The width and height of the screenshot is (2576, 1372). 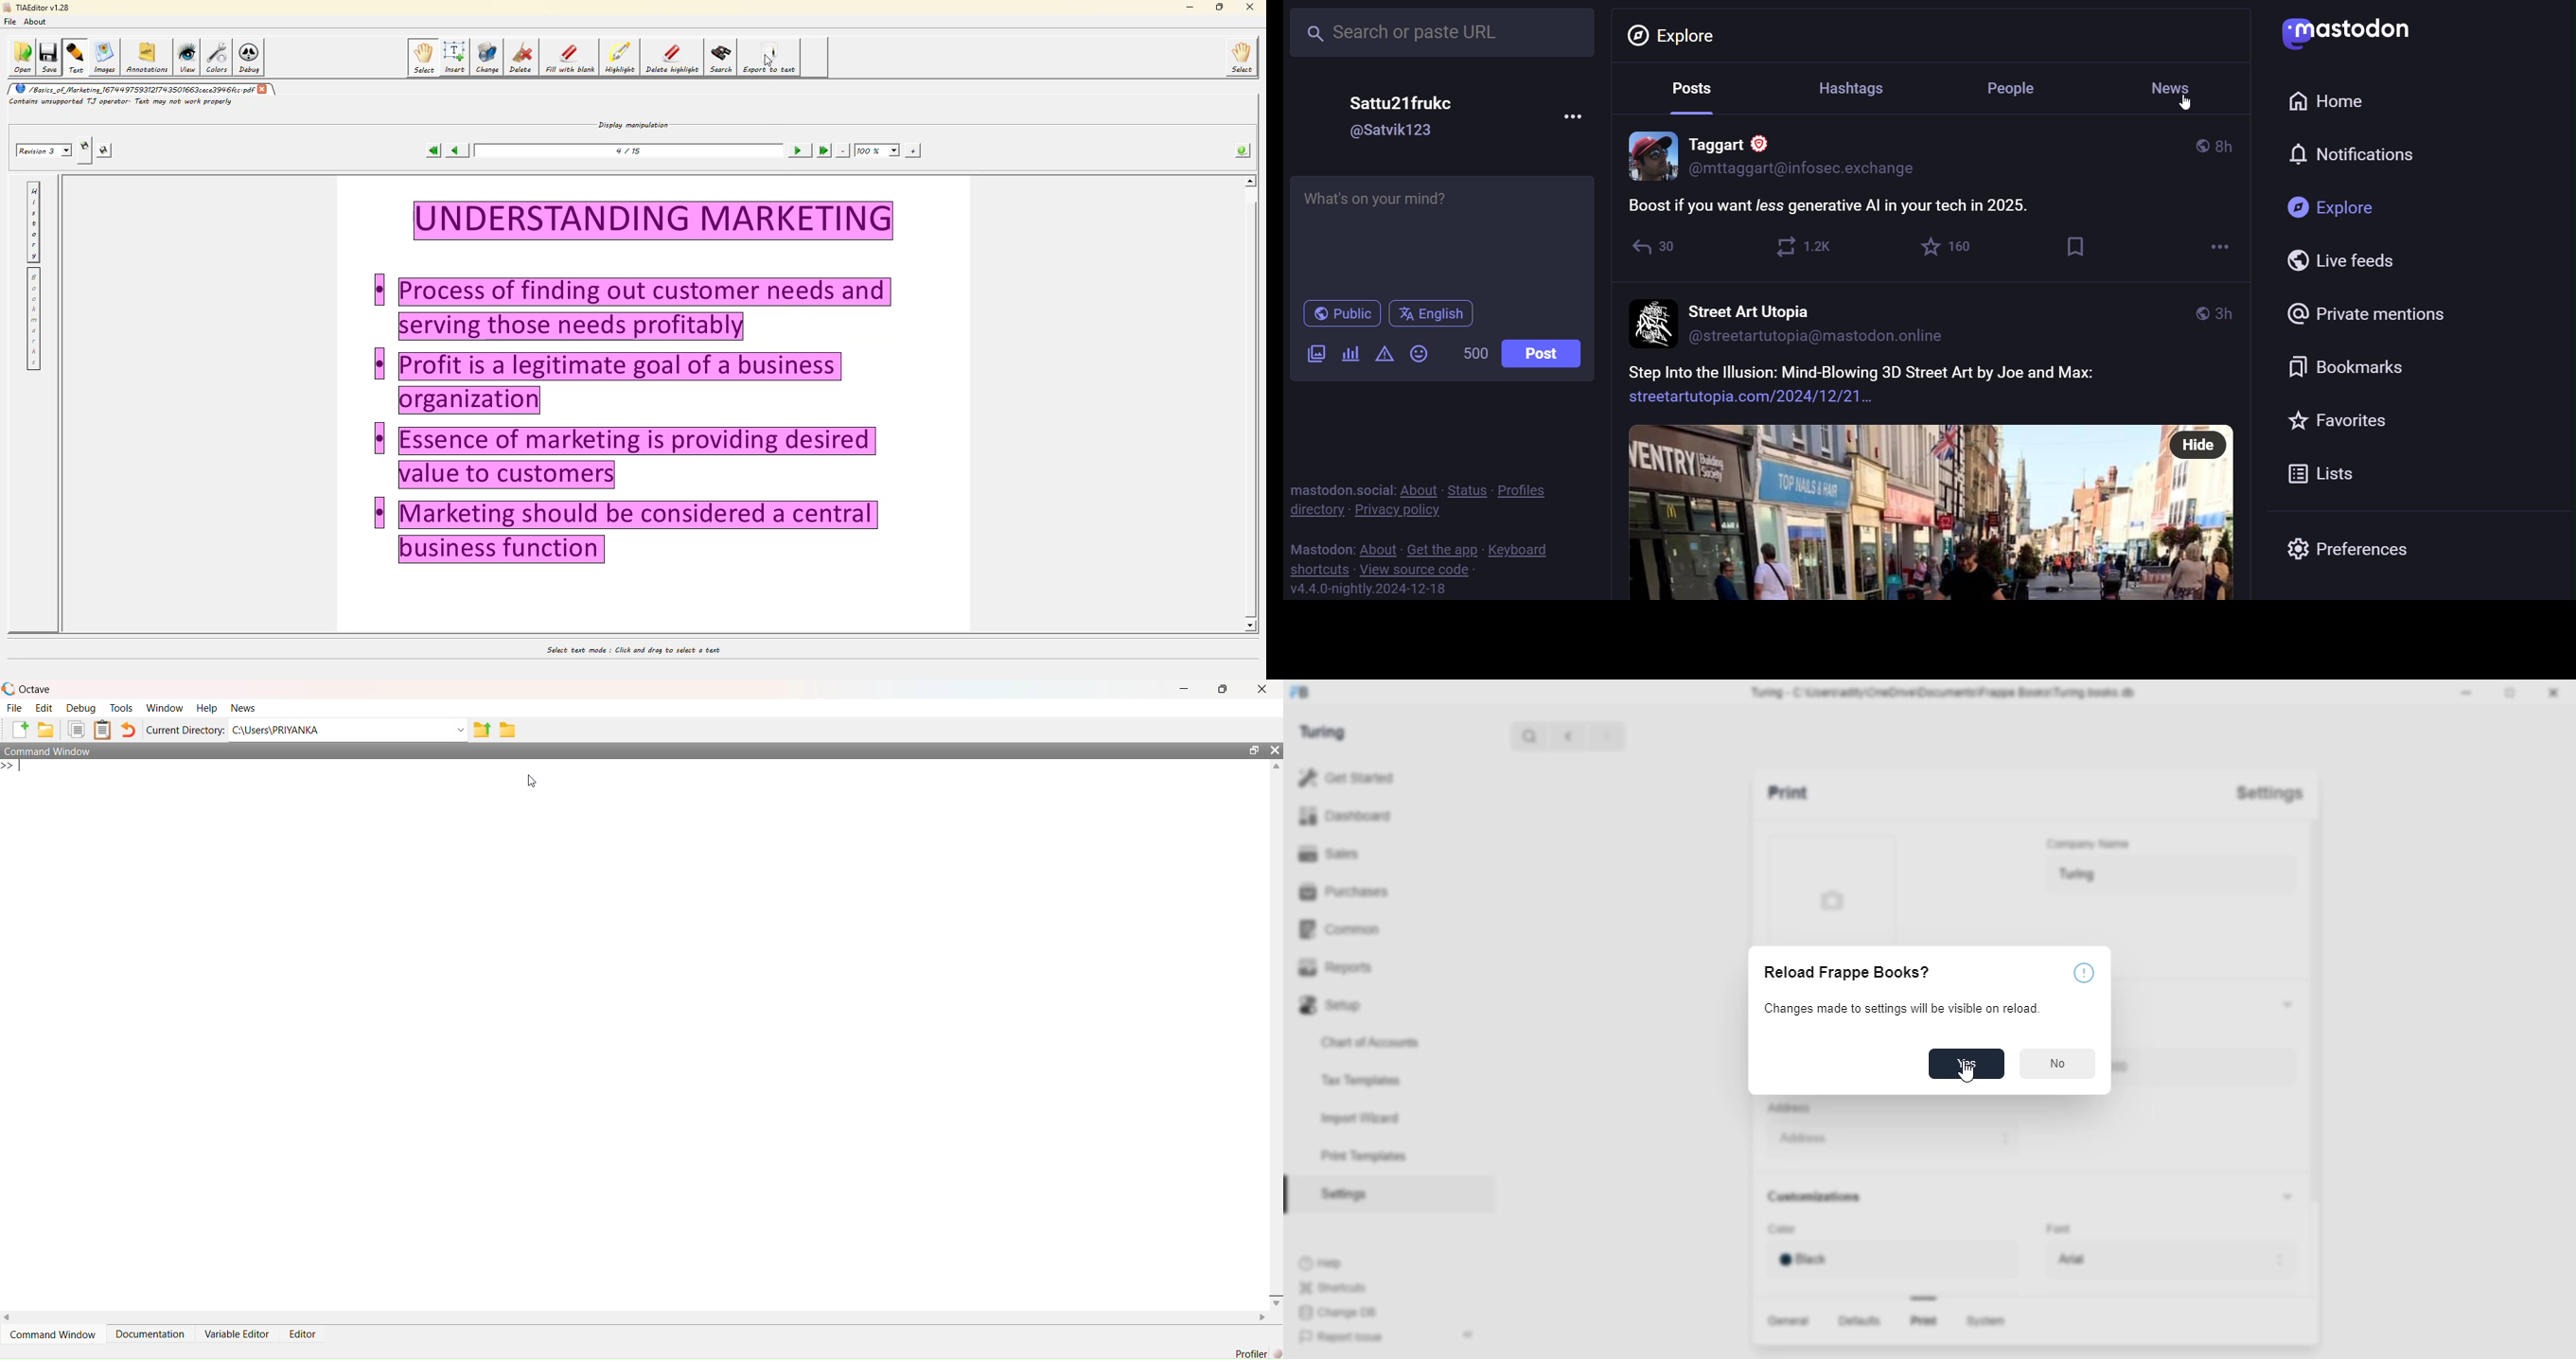 I want to click on Import Wizard, so click(x=1385, y=1117).